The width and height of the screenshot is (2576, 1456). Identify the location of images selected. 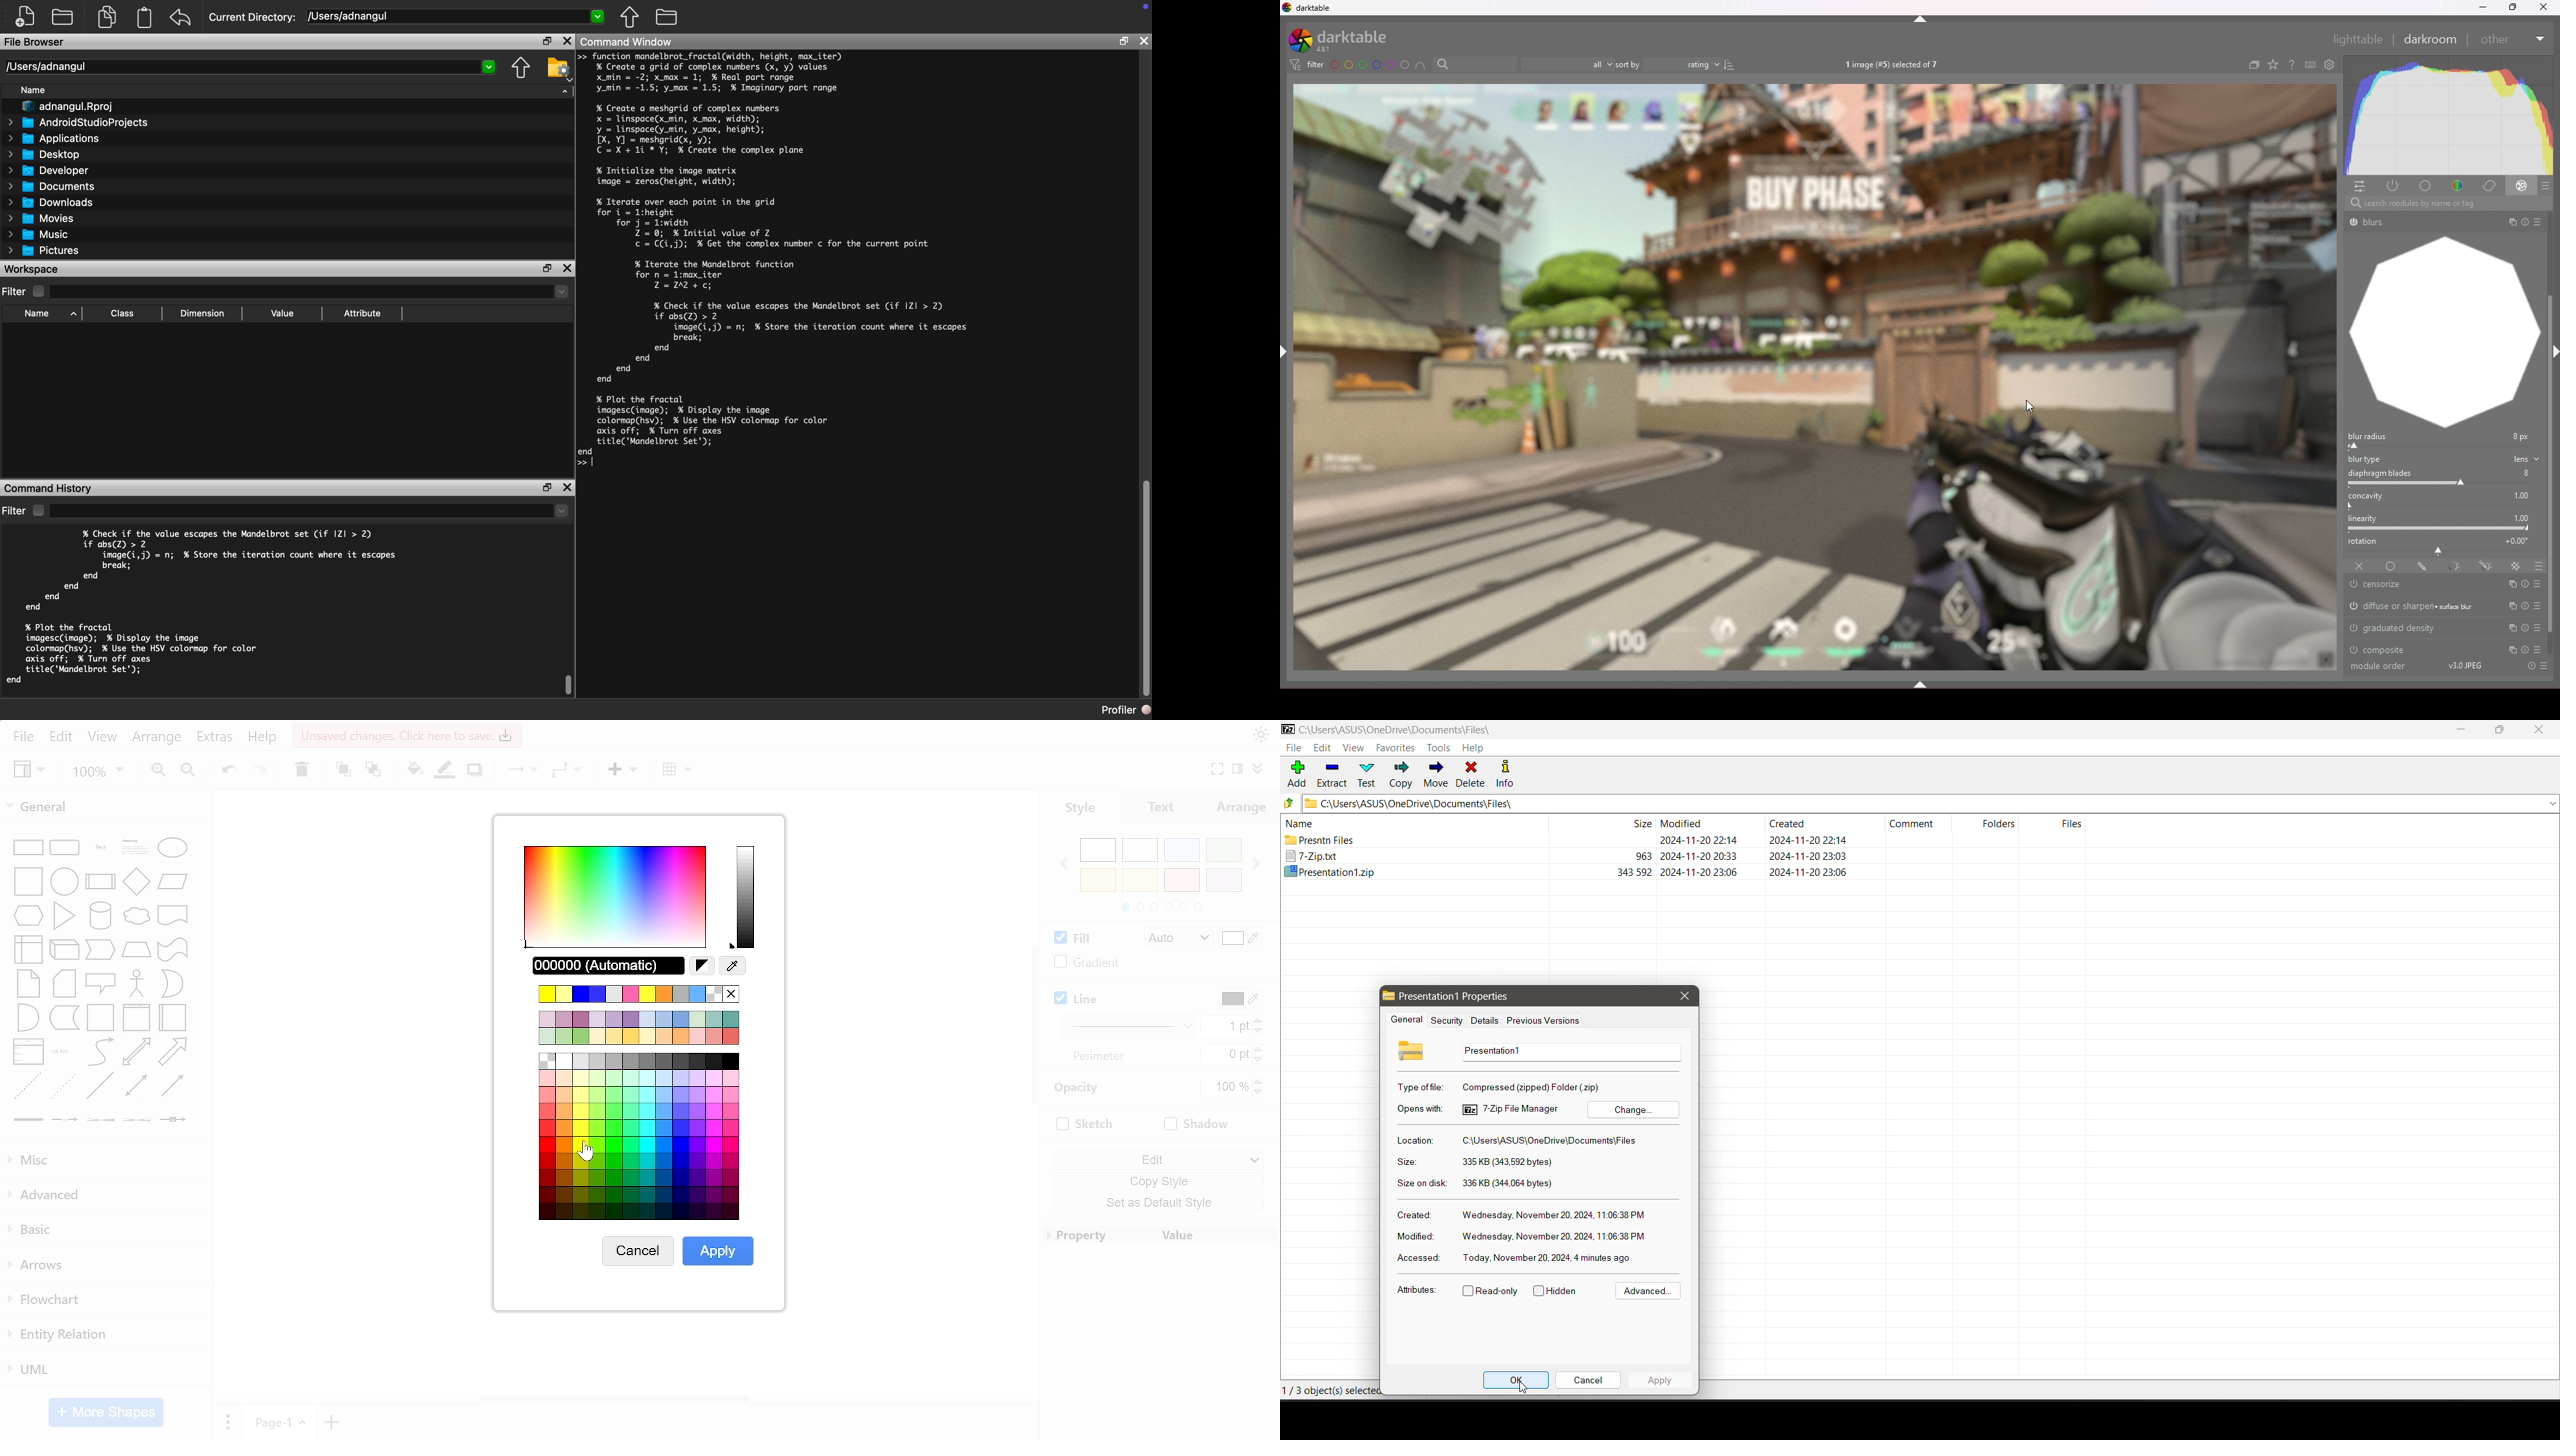
(1893, 64).